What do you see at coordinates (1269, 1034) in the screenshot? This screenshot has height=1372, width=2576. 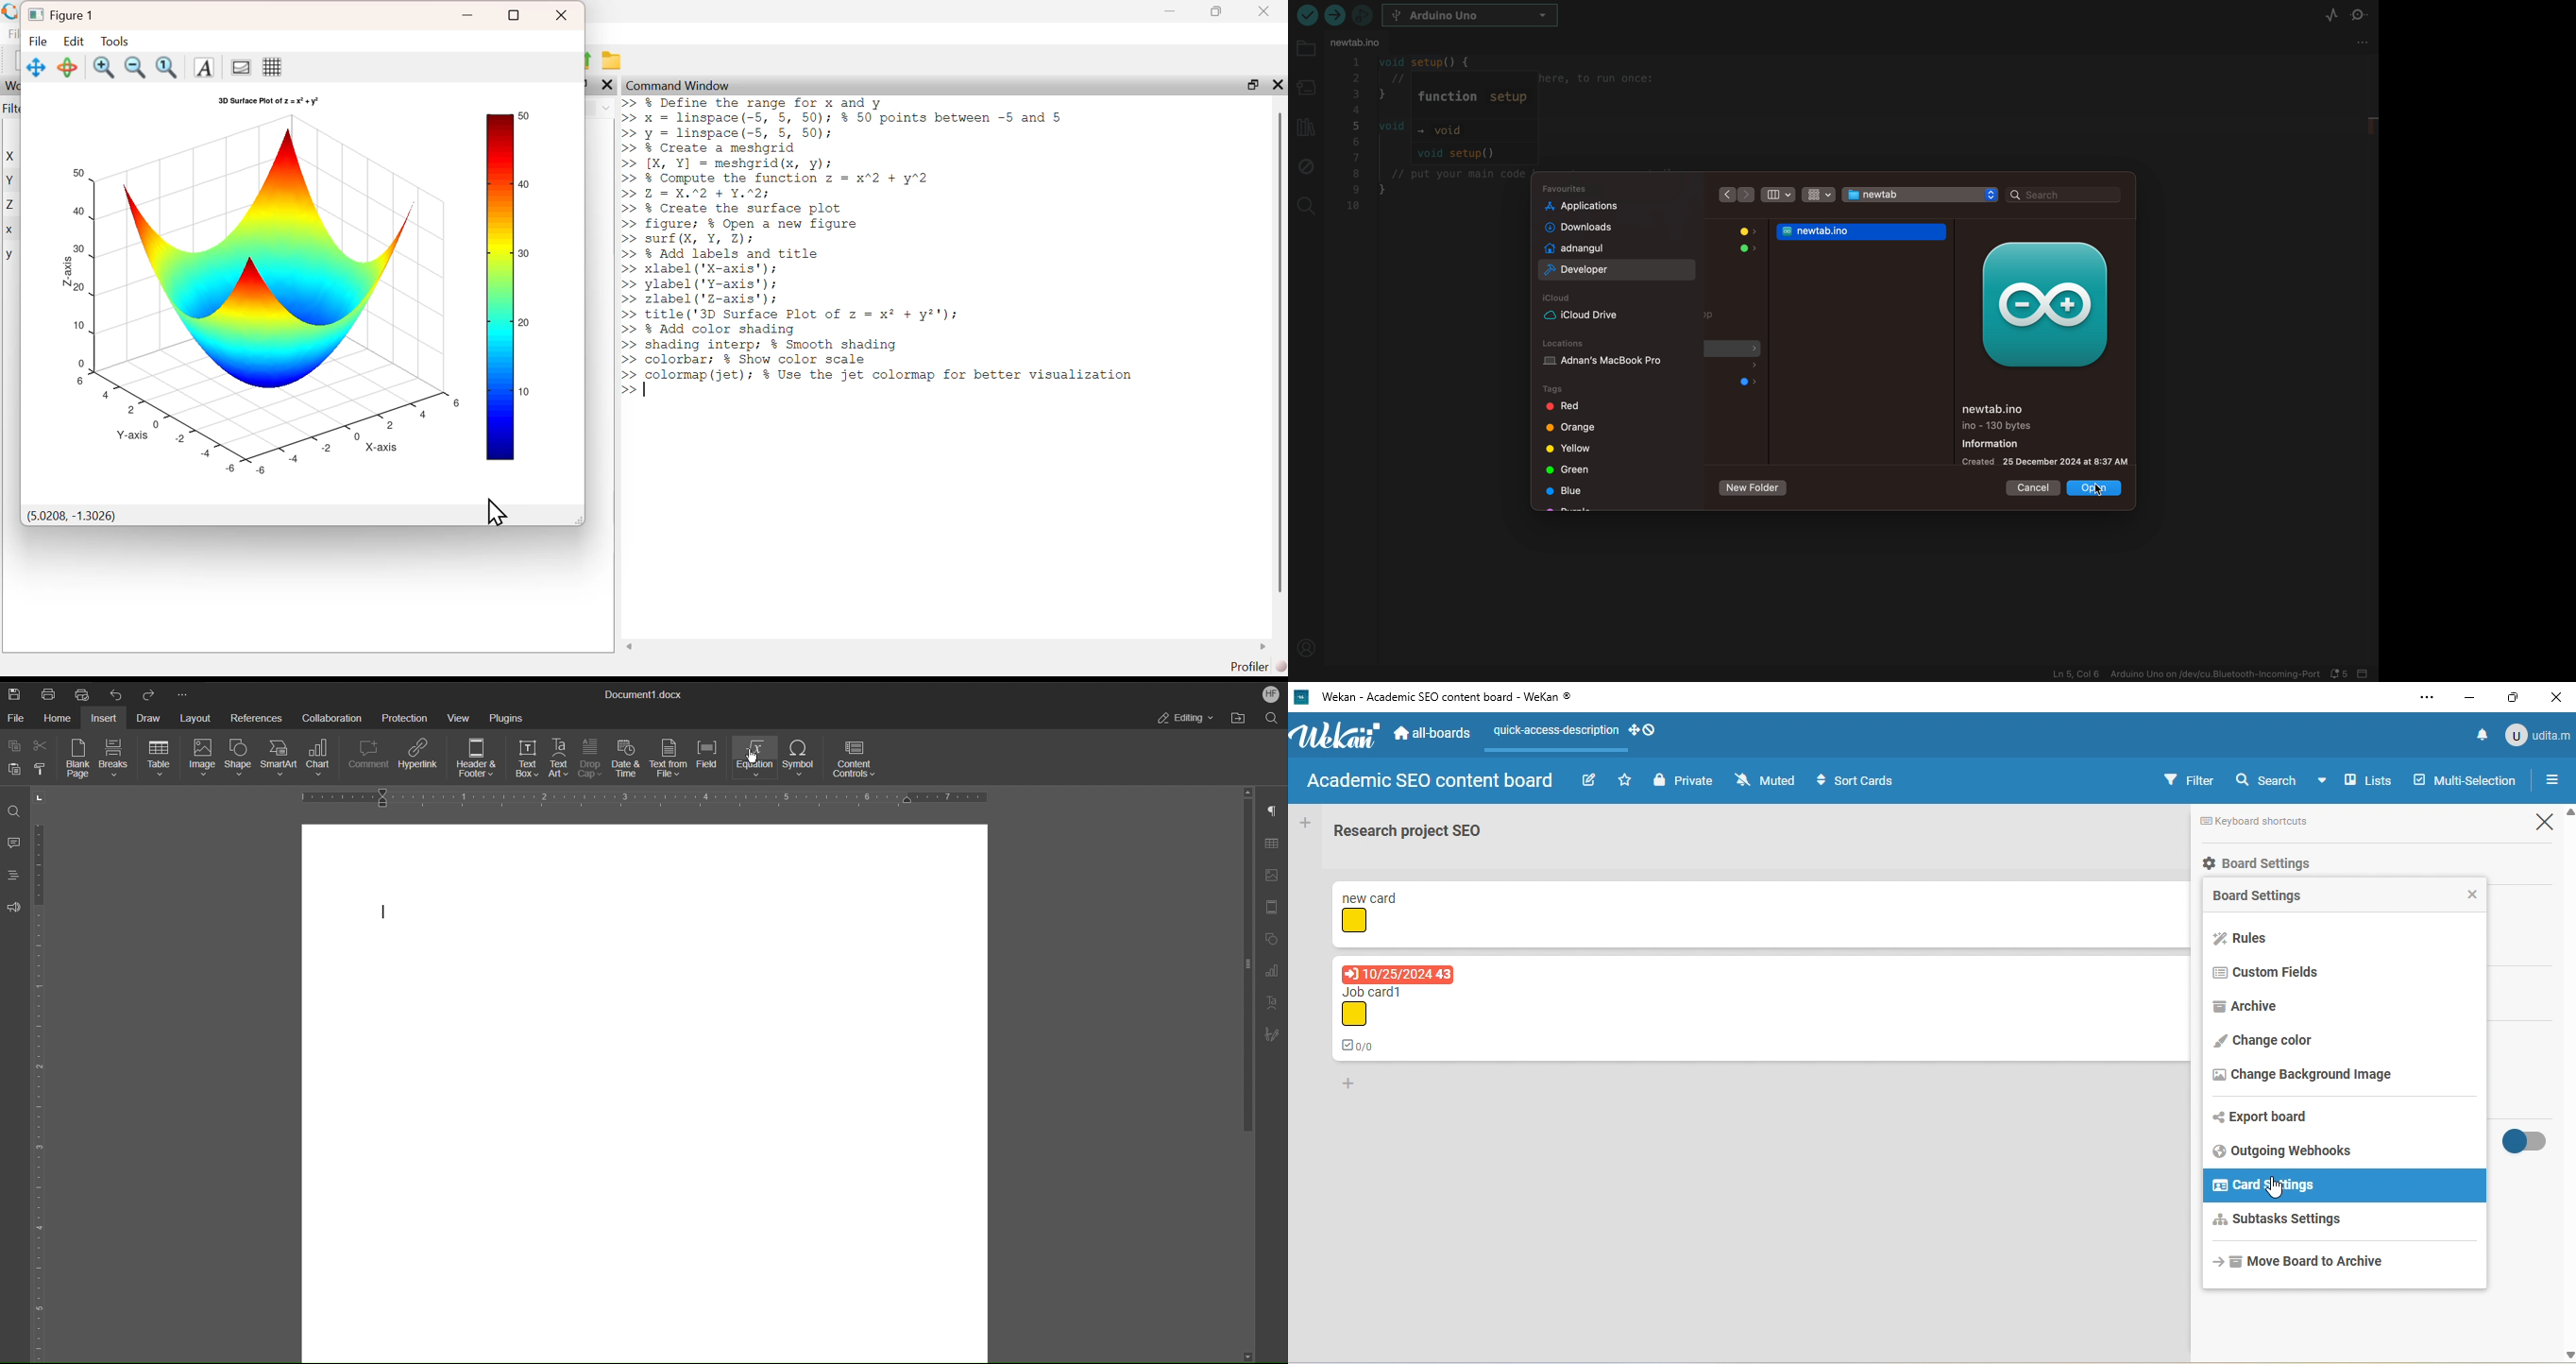 I see `Signature` at bounding box center [1269, 1034].